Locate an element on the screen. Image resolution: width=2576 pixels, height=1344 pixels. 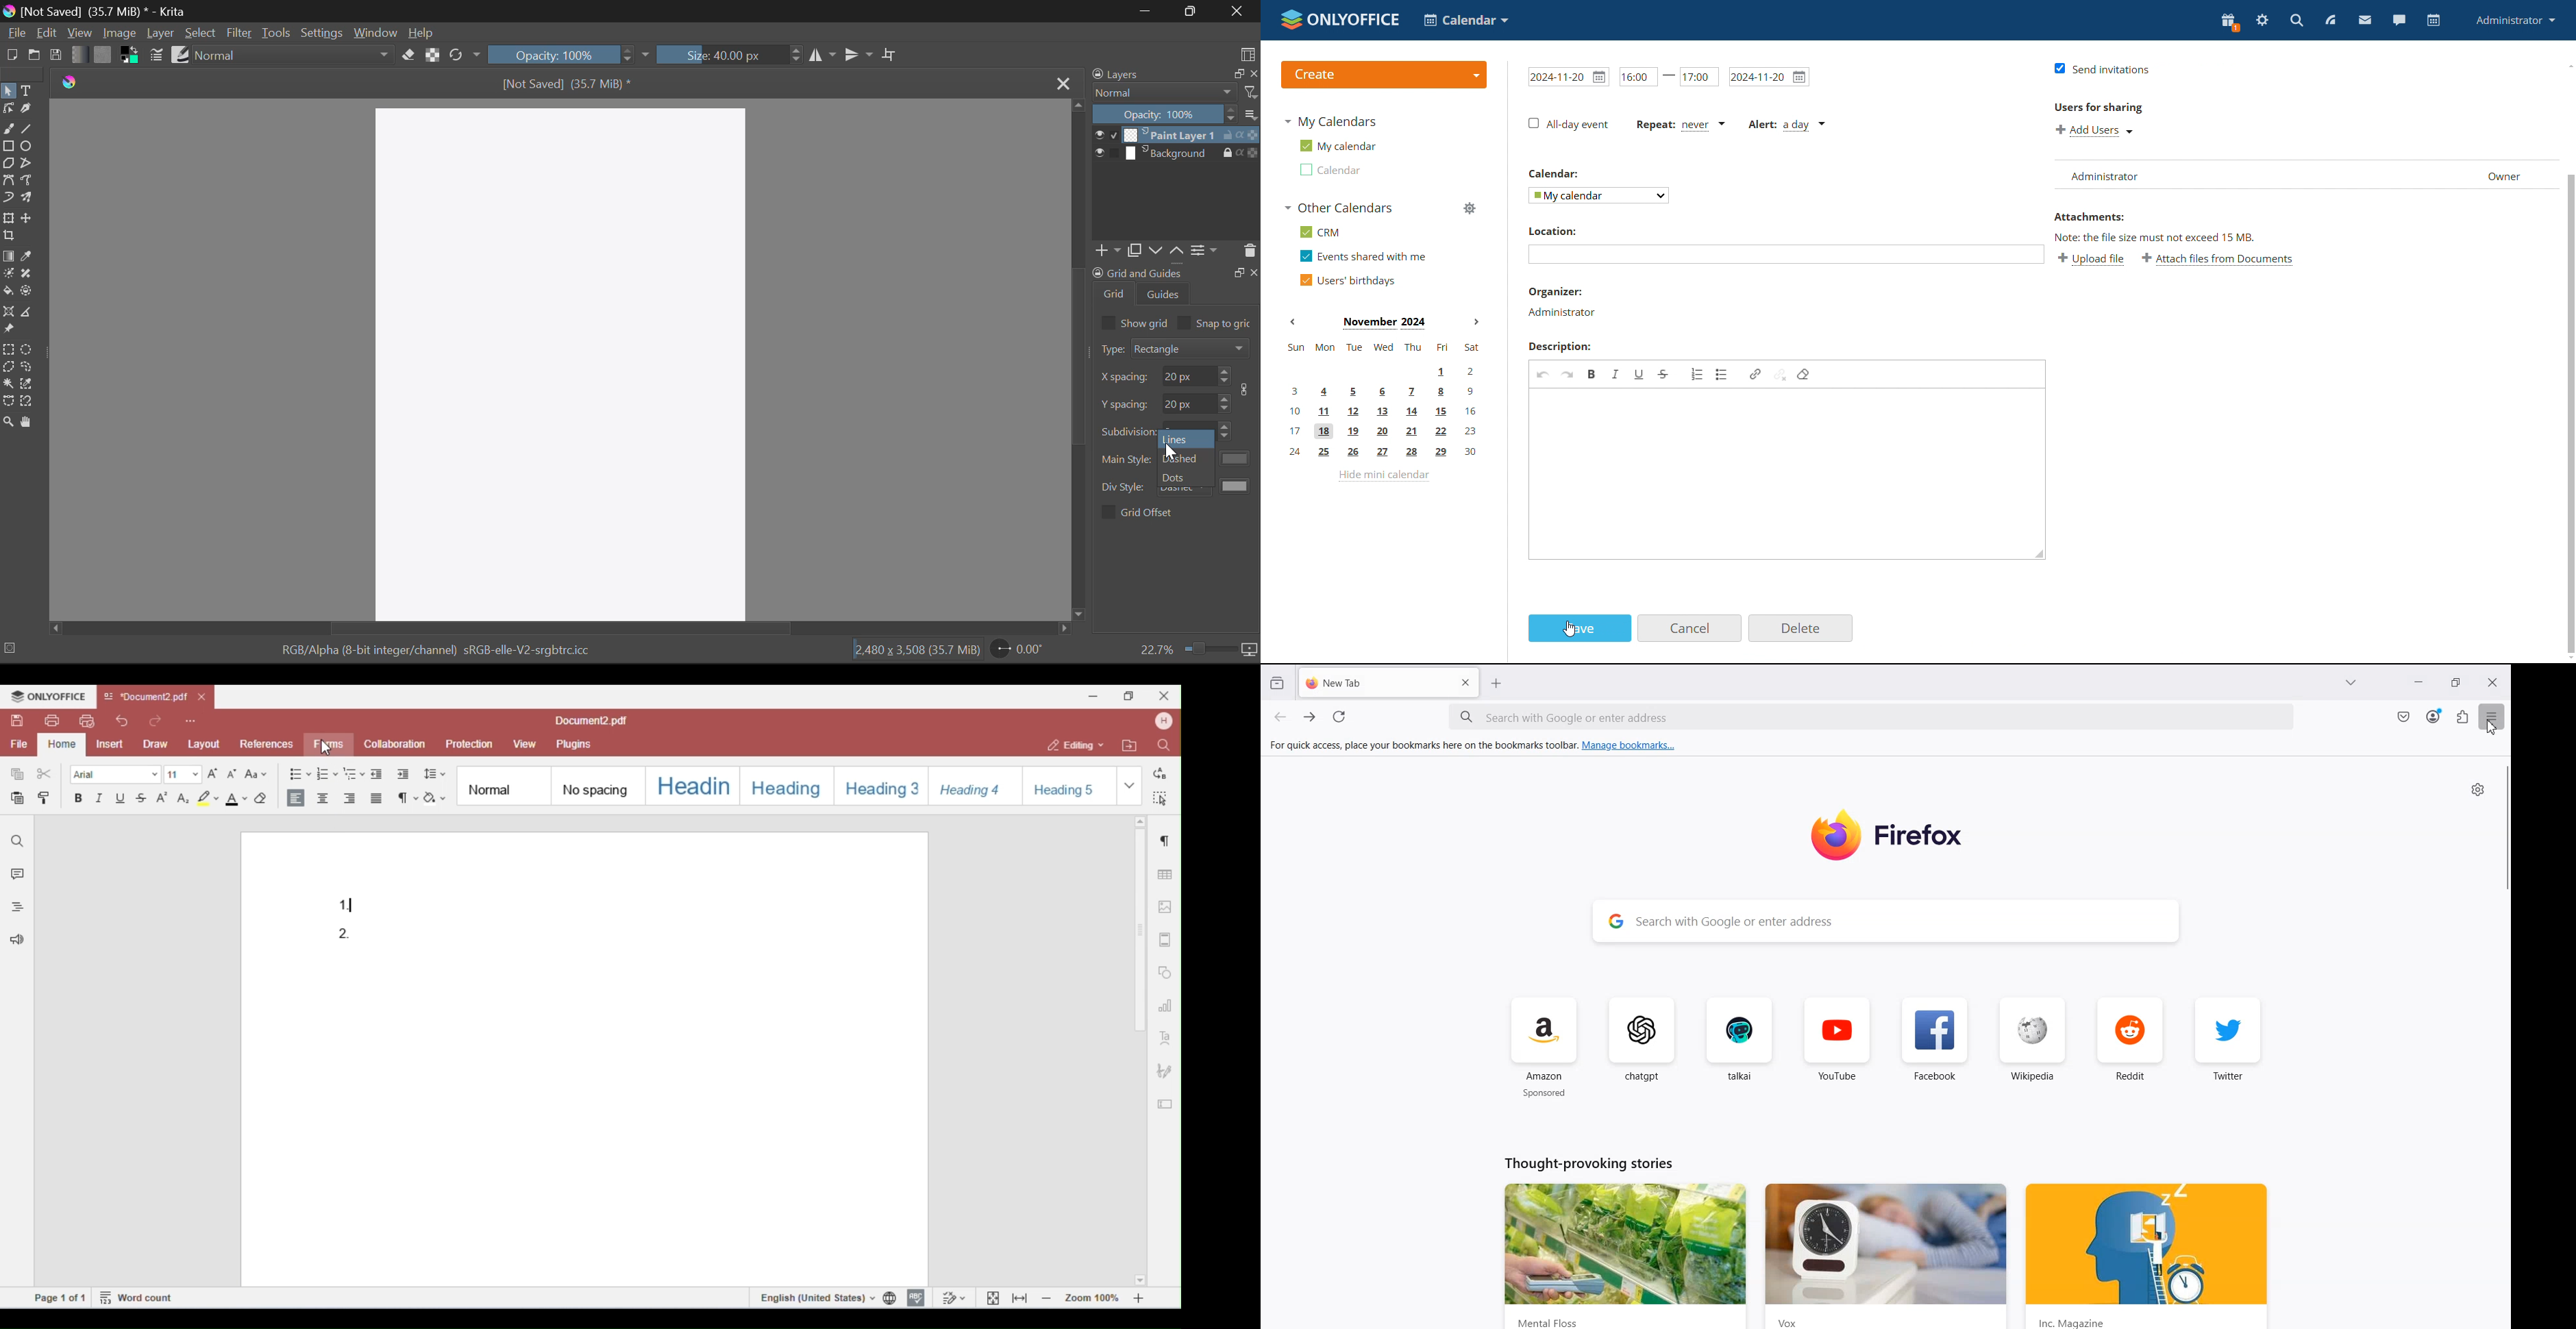
Add description is located at coordinates (1779, 473).